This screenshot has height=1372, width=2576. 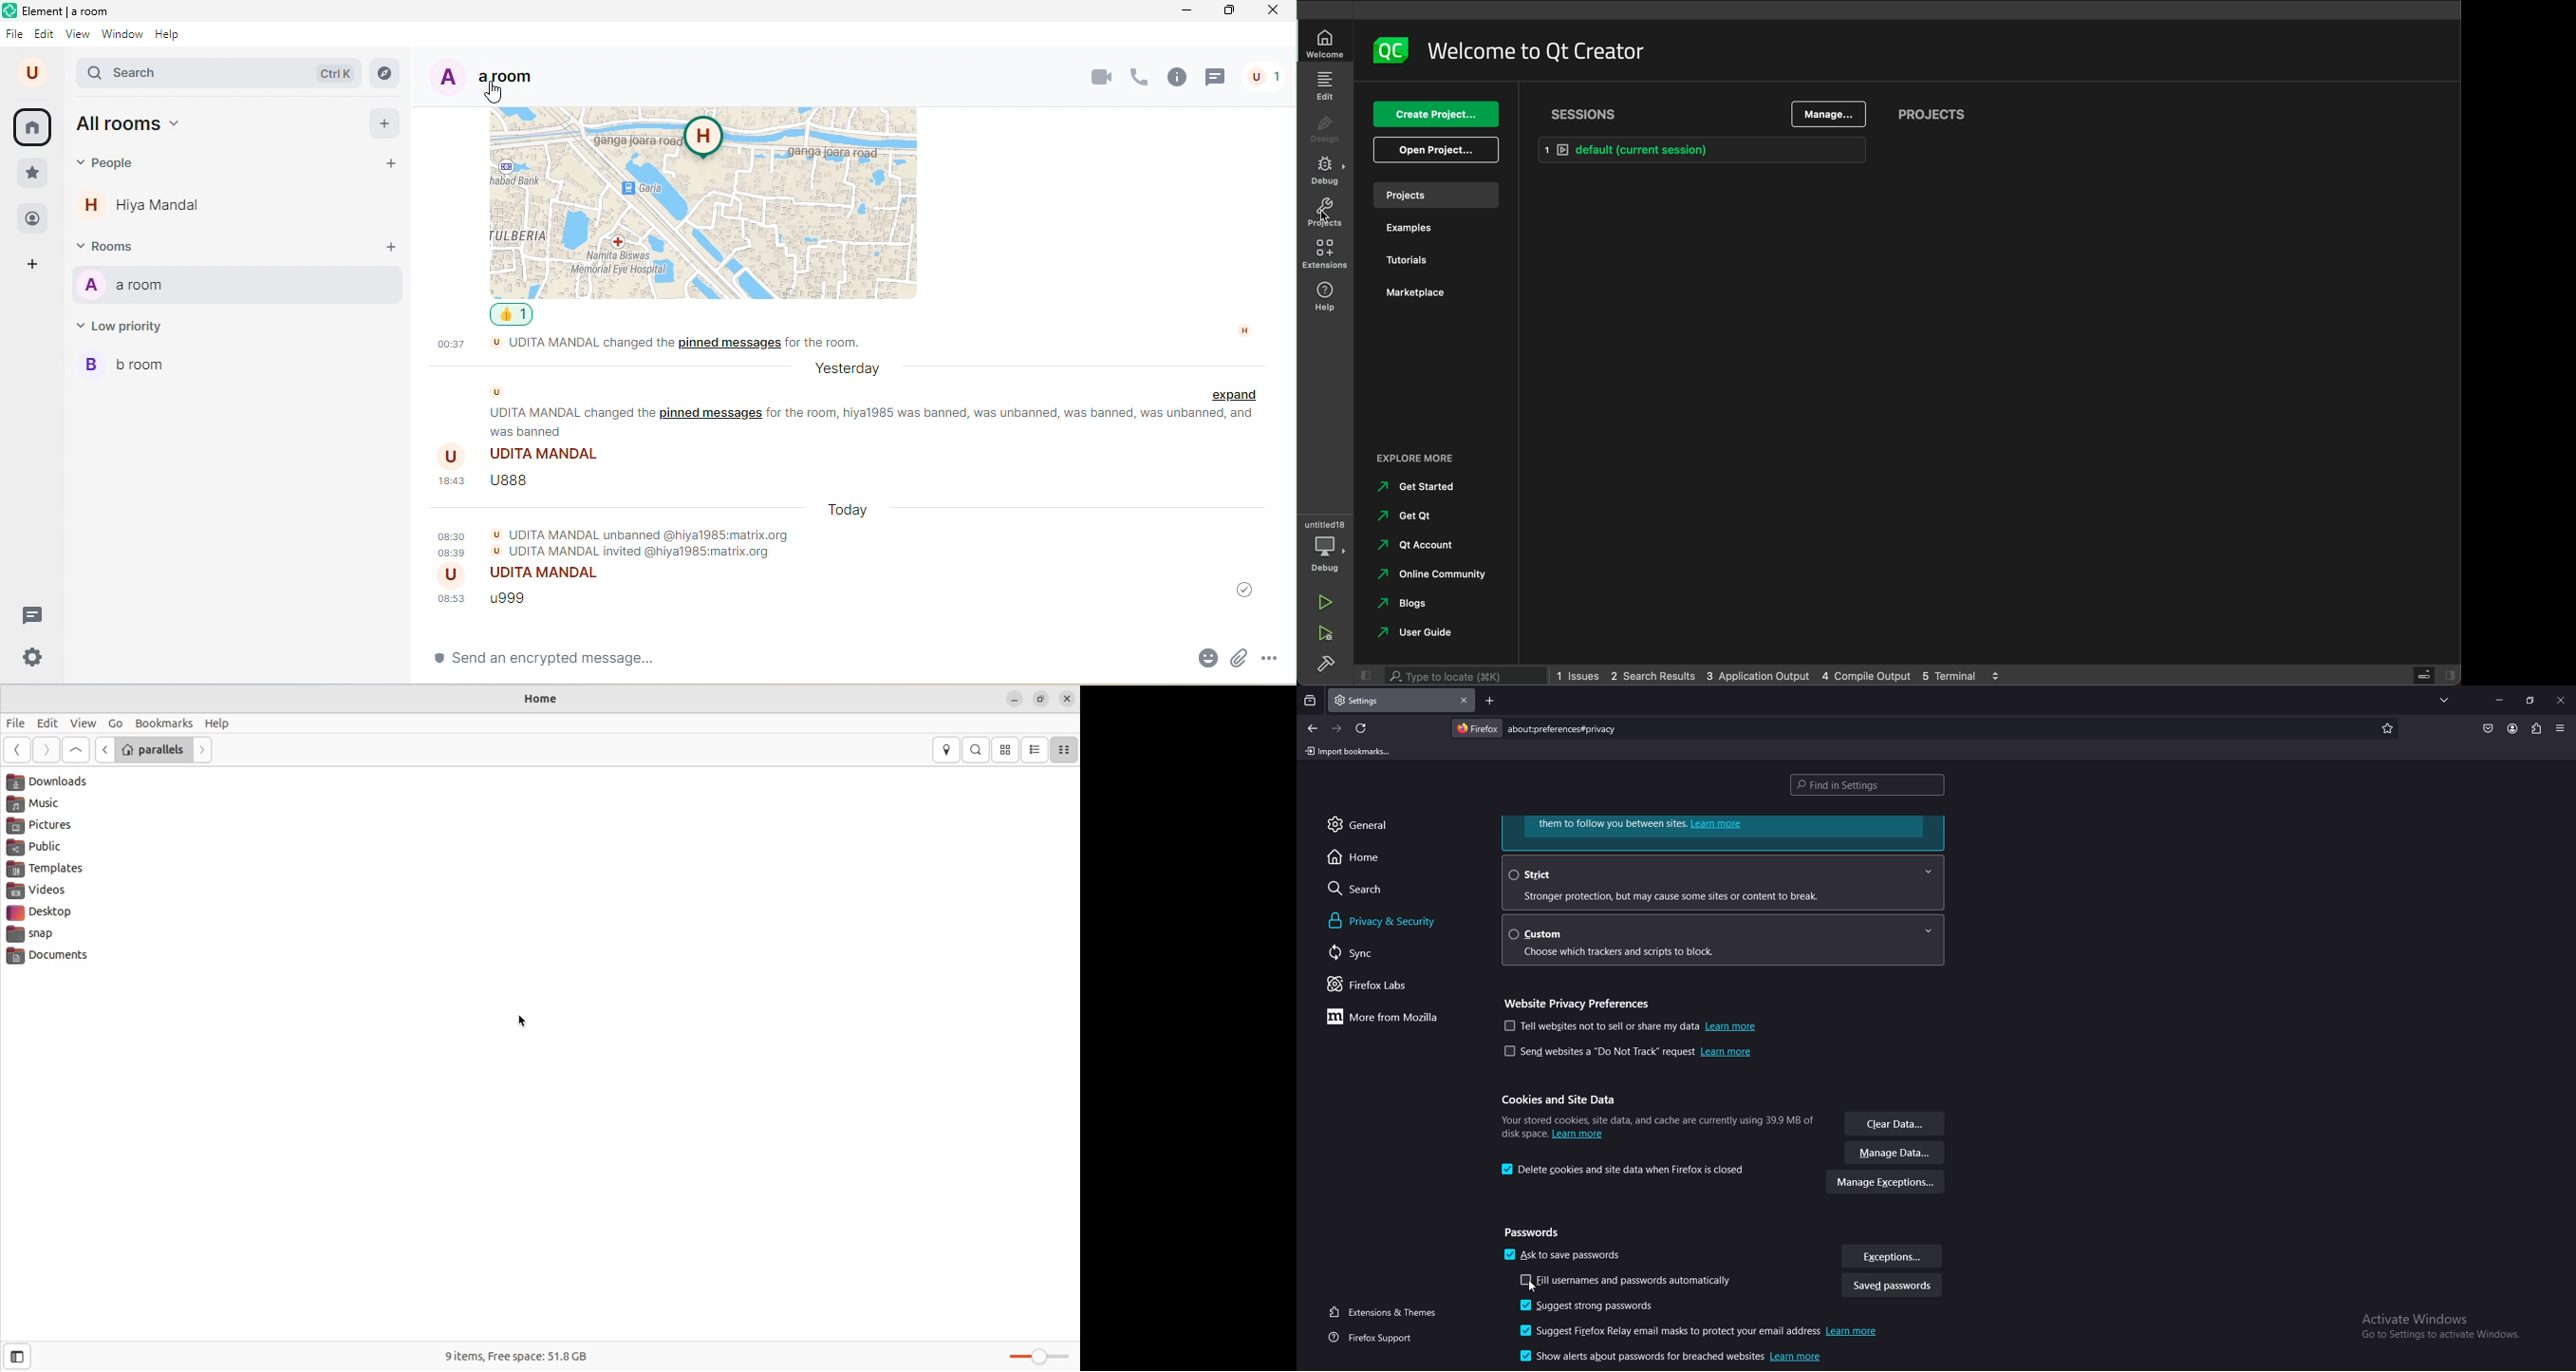 What do you see at coordinates (861, 507) in the screenshot?
I see `today` at bounding box center [861, 507].